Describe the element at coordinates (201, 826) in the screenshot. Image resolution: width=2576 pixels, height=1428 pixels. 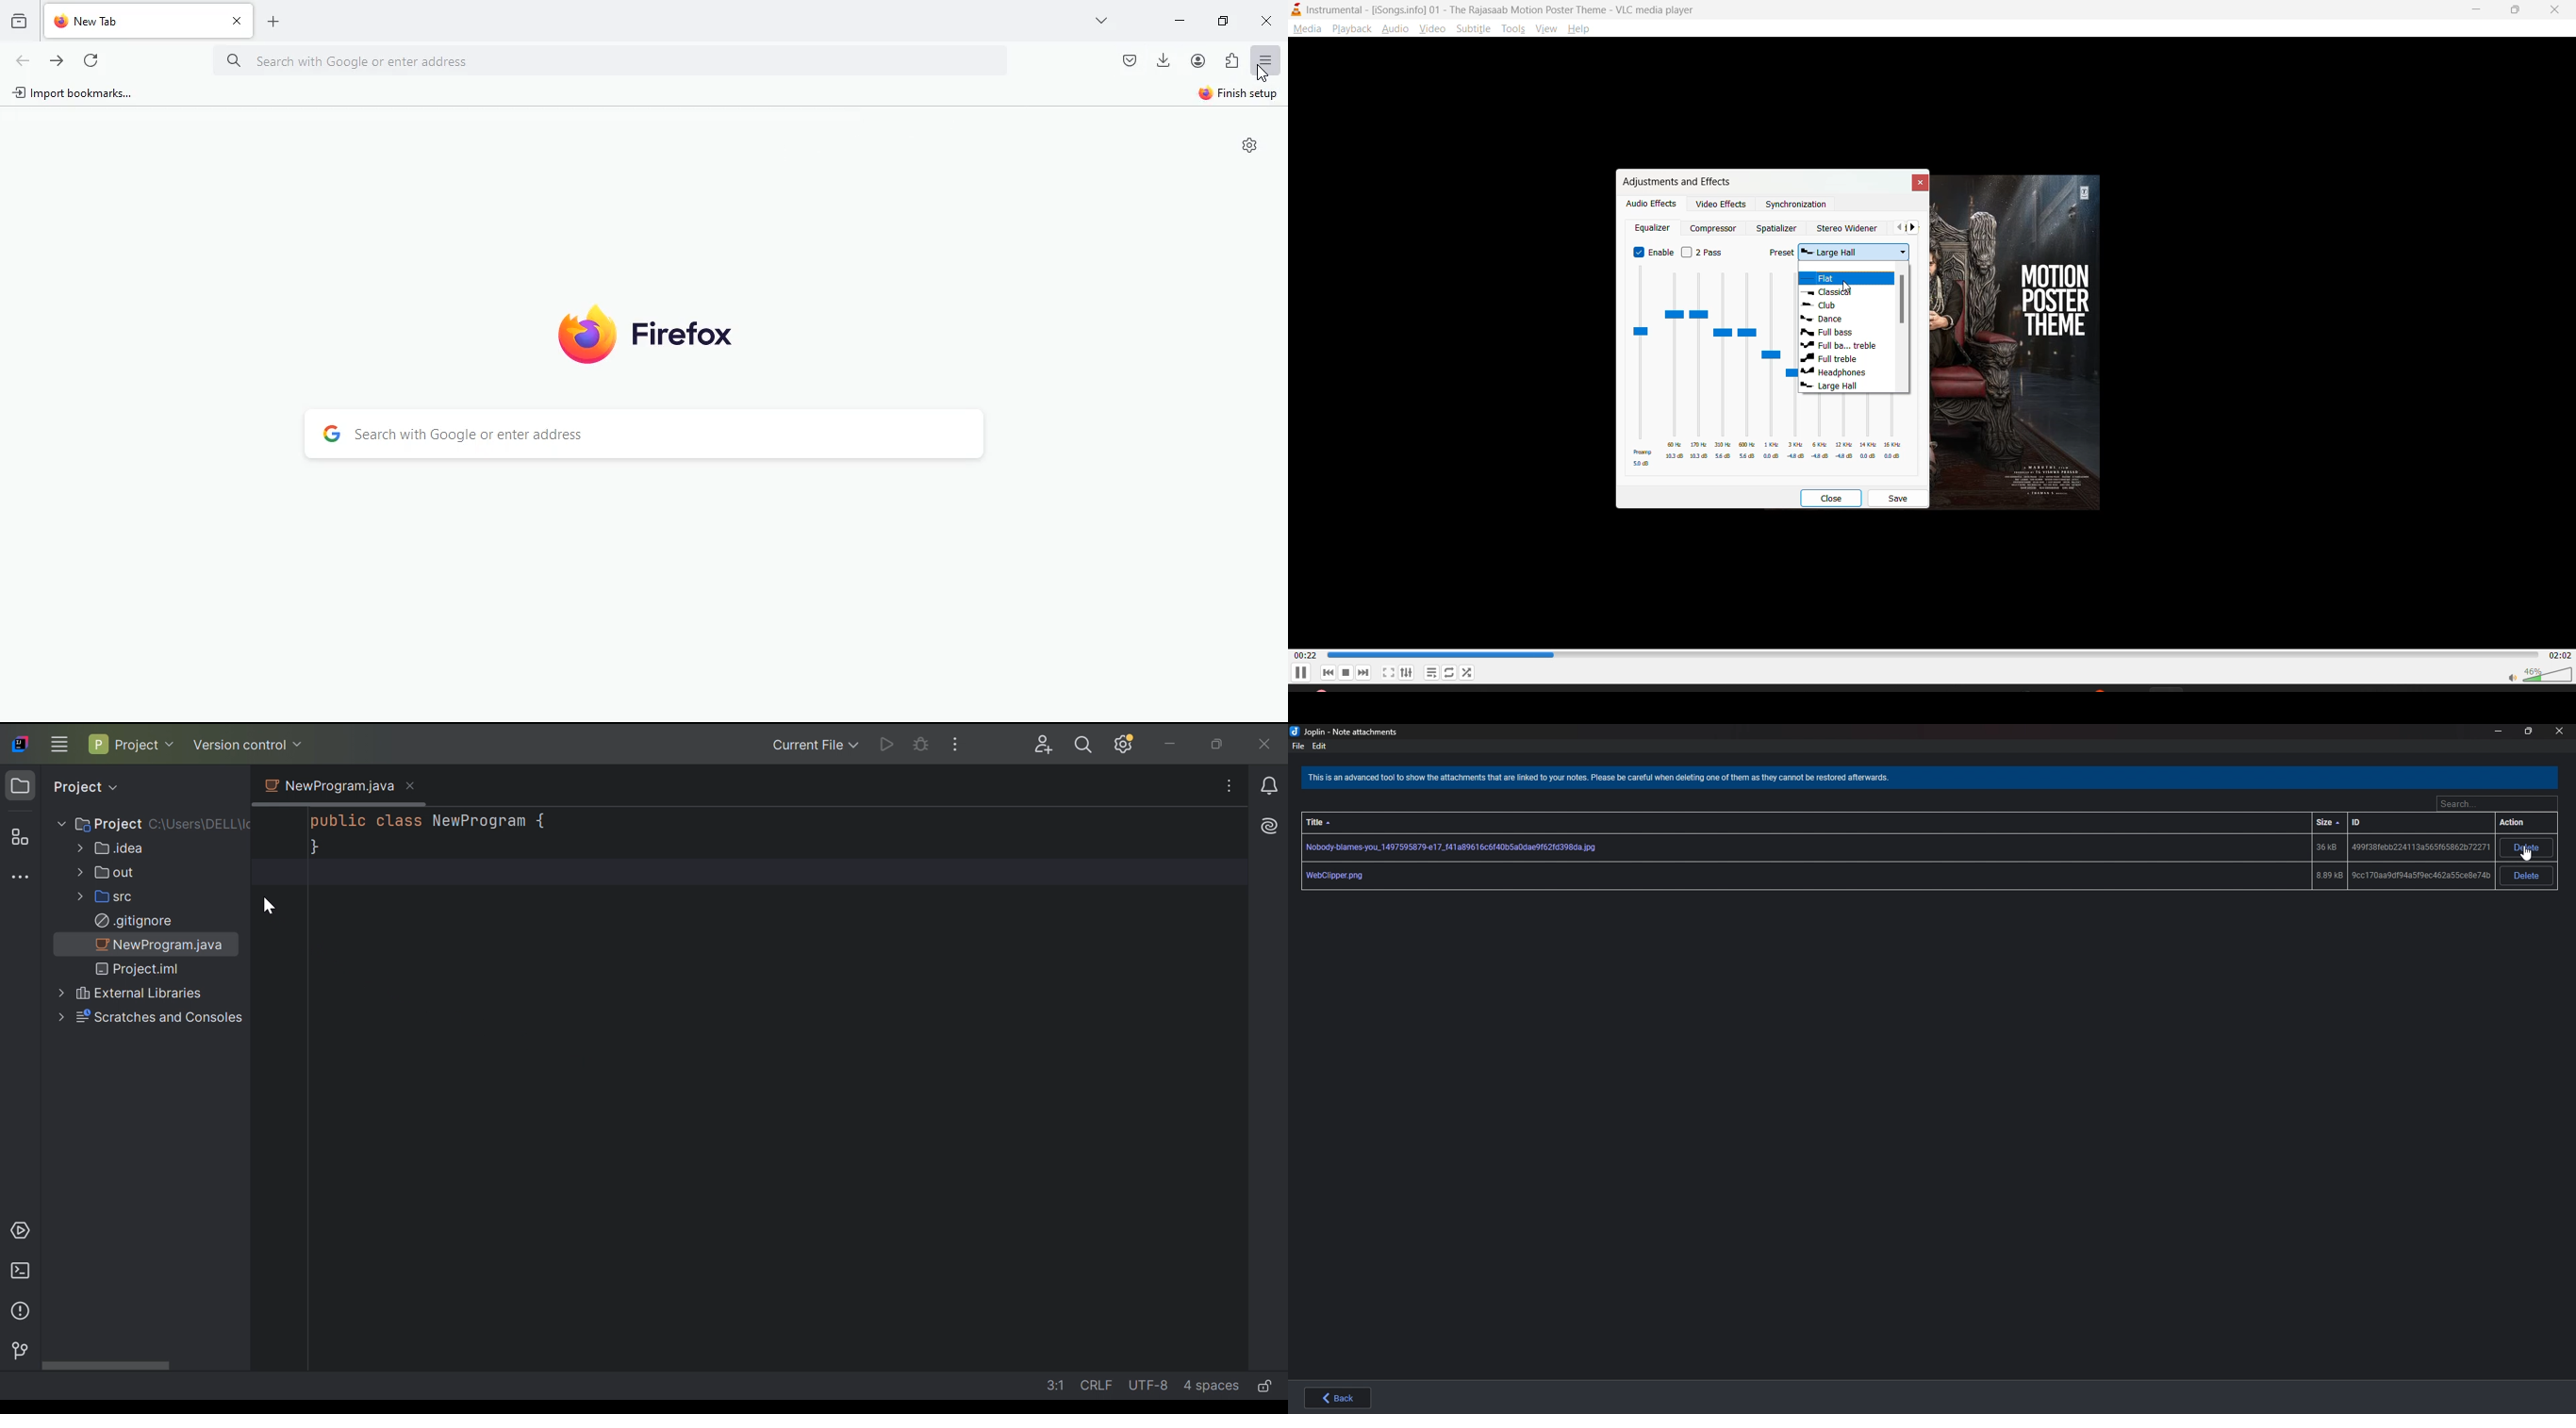
I see `C:\Users\DELL\Id` at that location.